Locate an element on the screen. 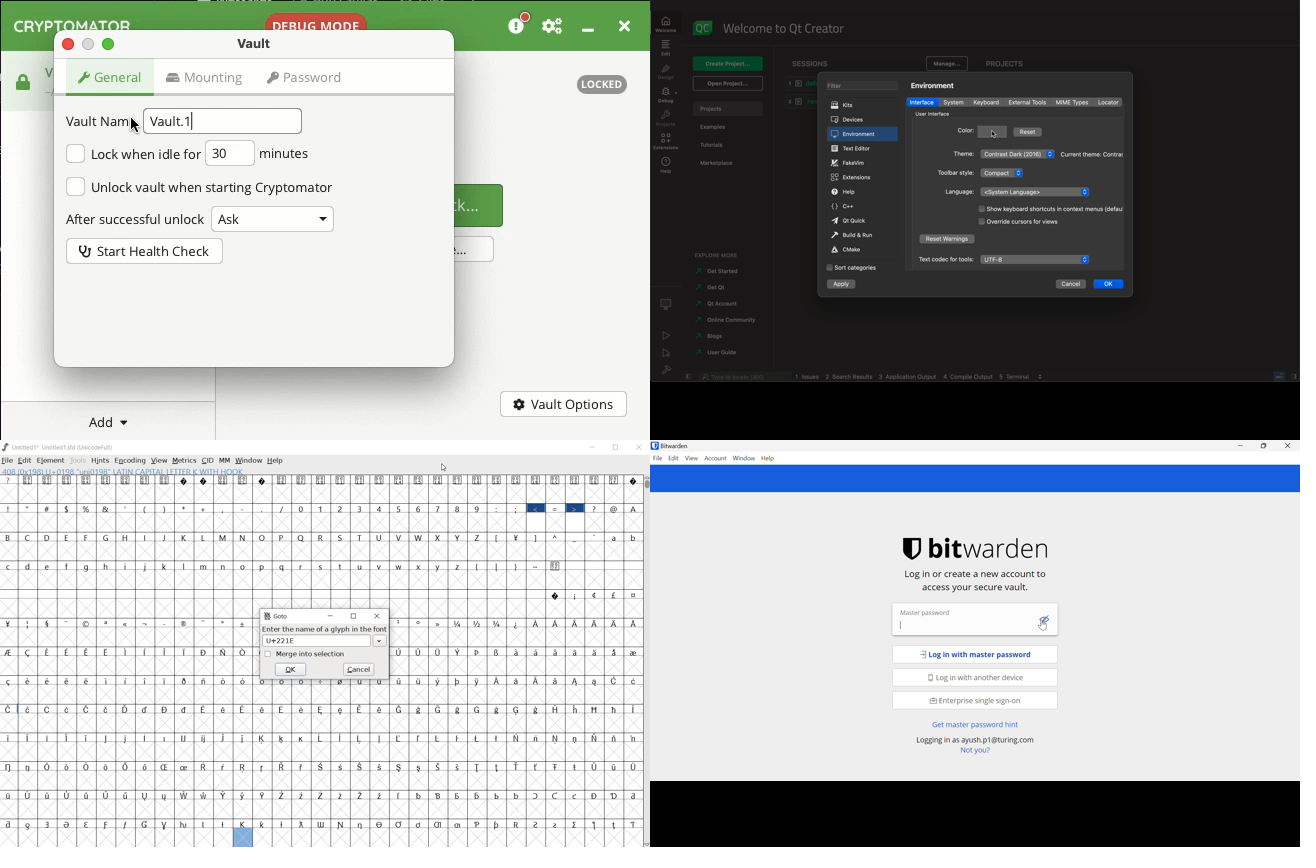  close is located at coordinates (377, 617).